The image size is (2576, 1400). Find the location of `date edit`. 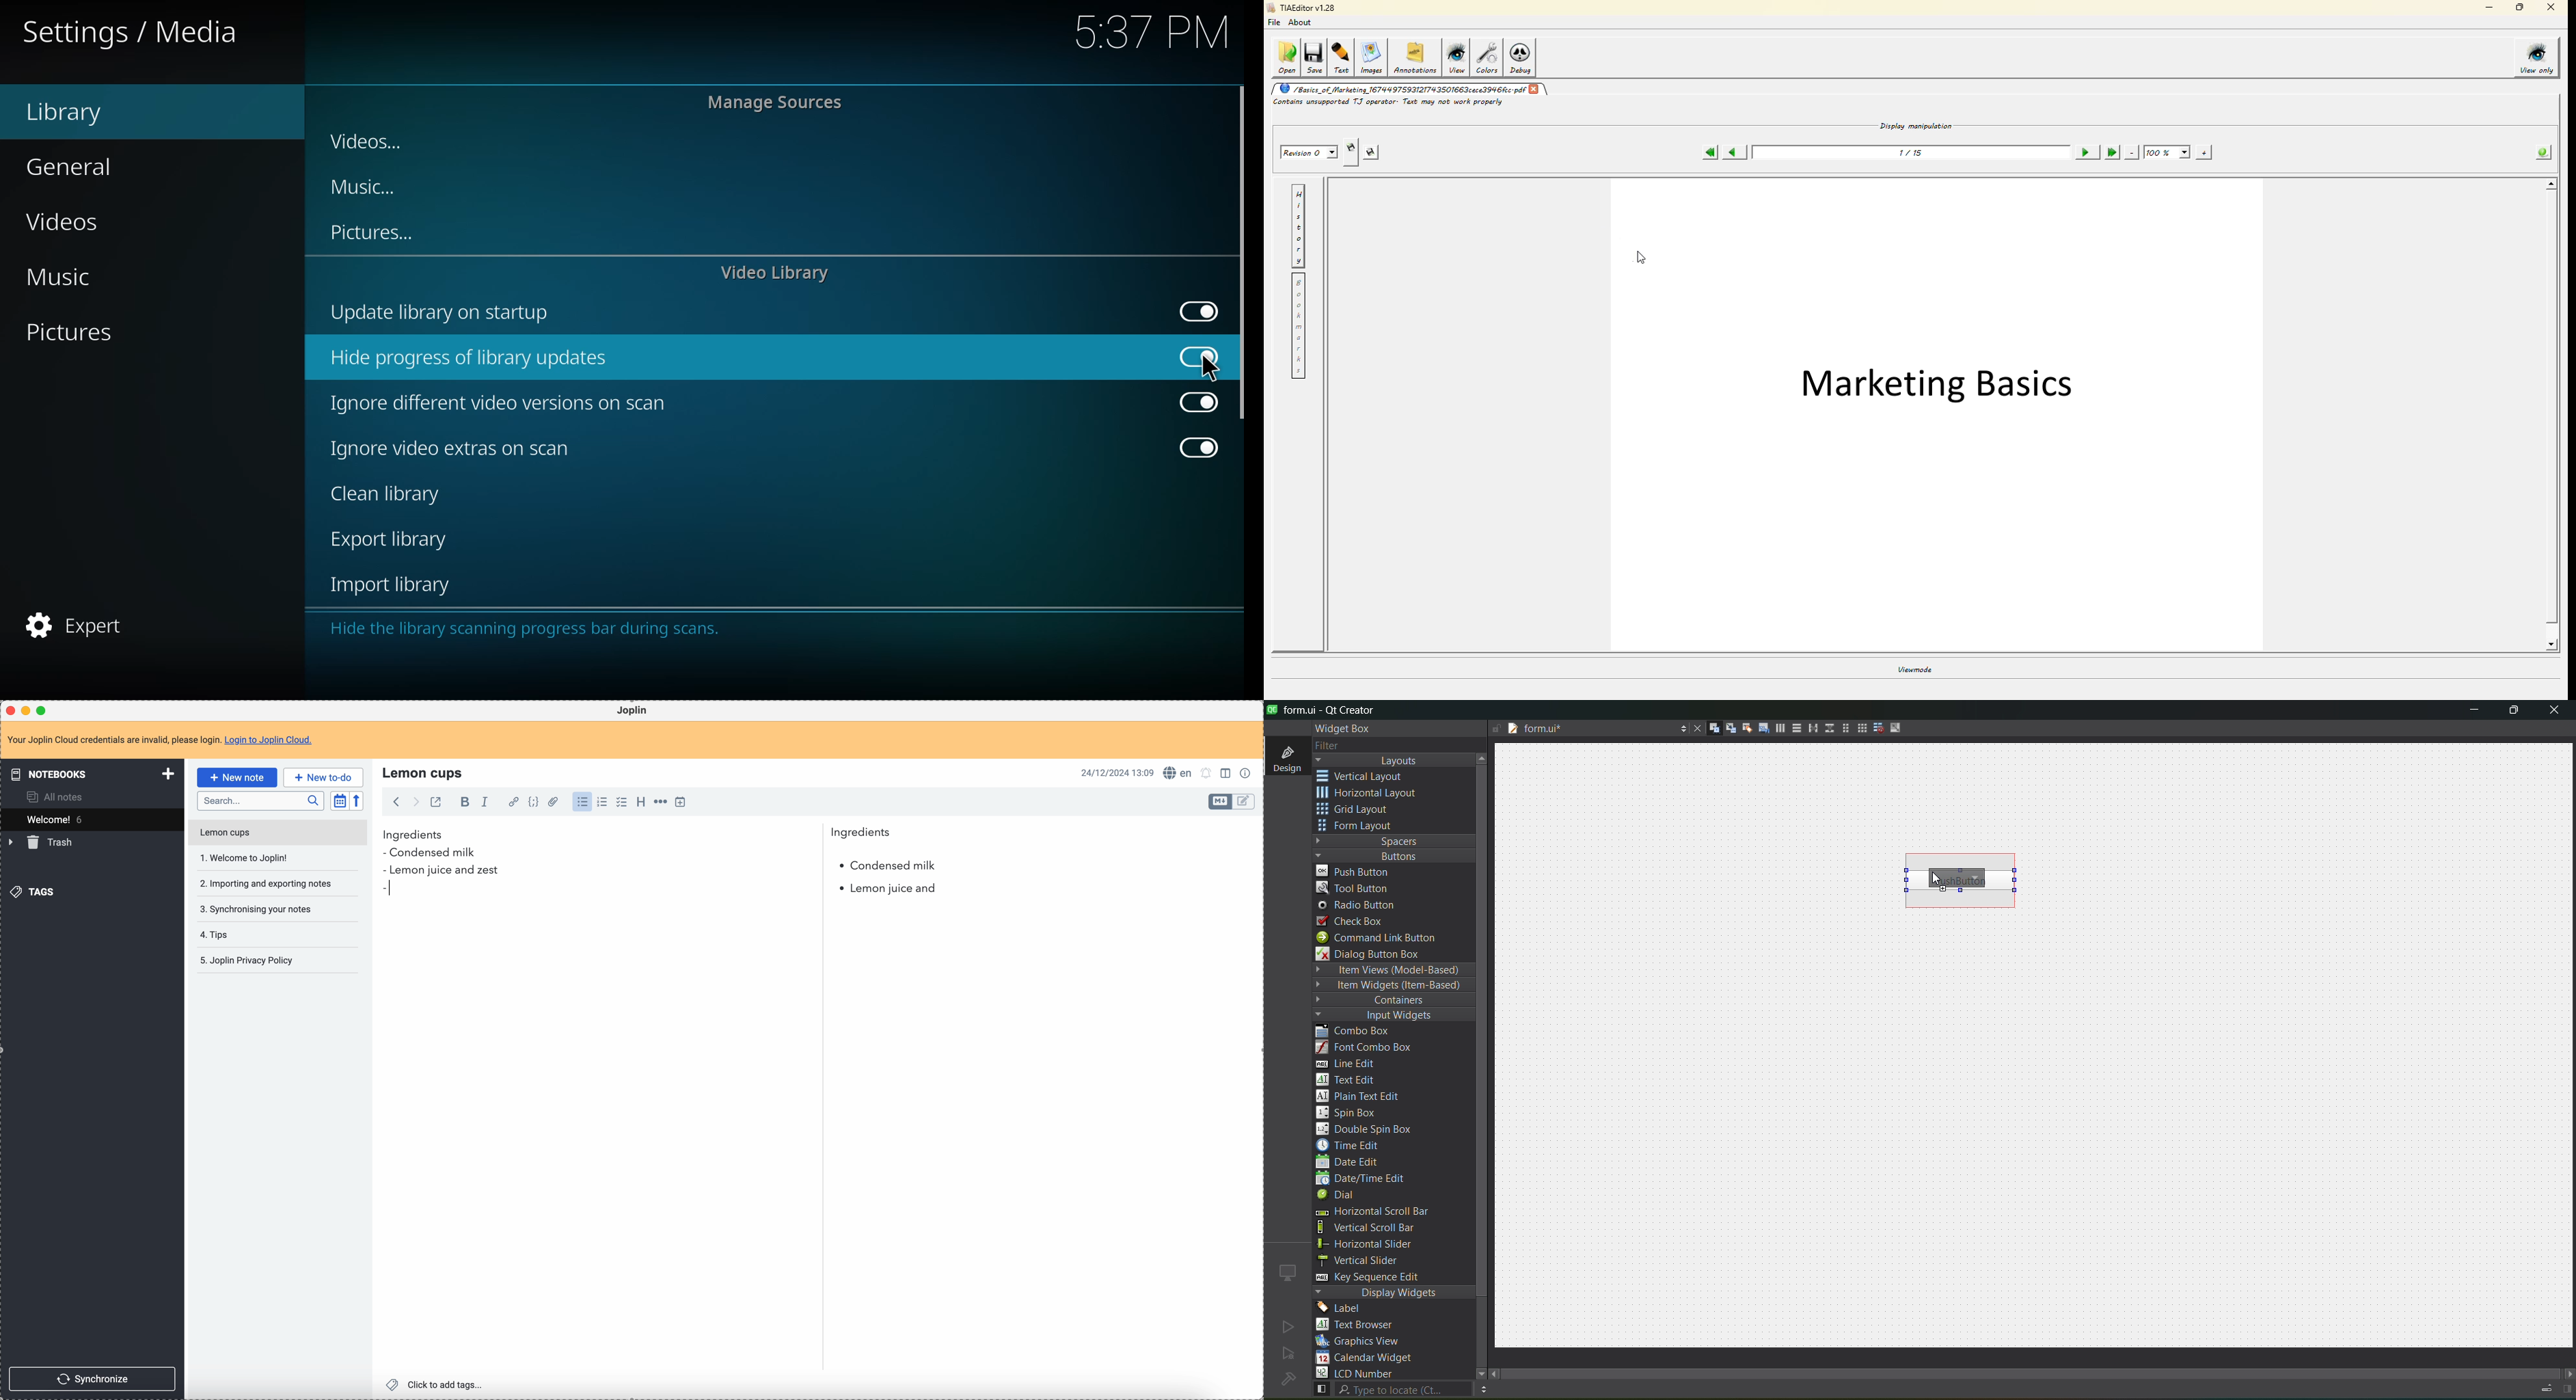

date edit is located at coordinates (1351, 1163).